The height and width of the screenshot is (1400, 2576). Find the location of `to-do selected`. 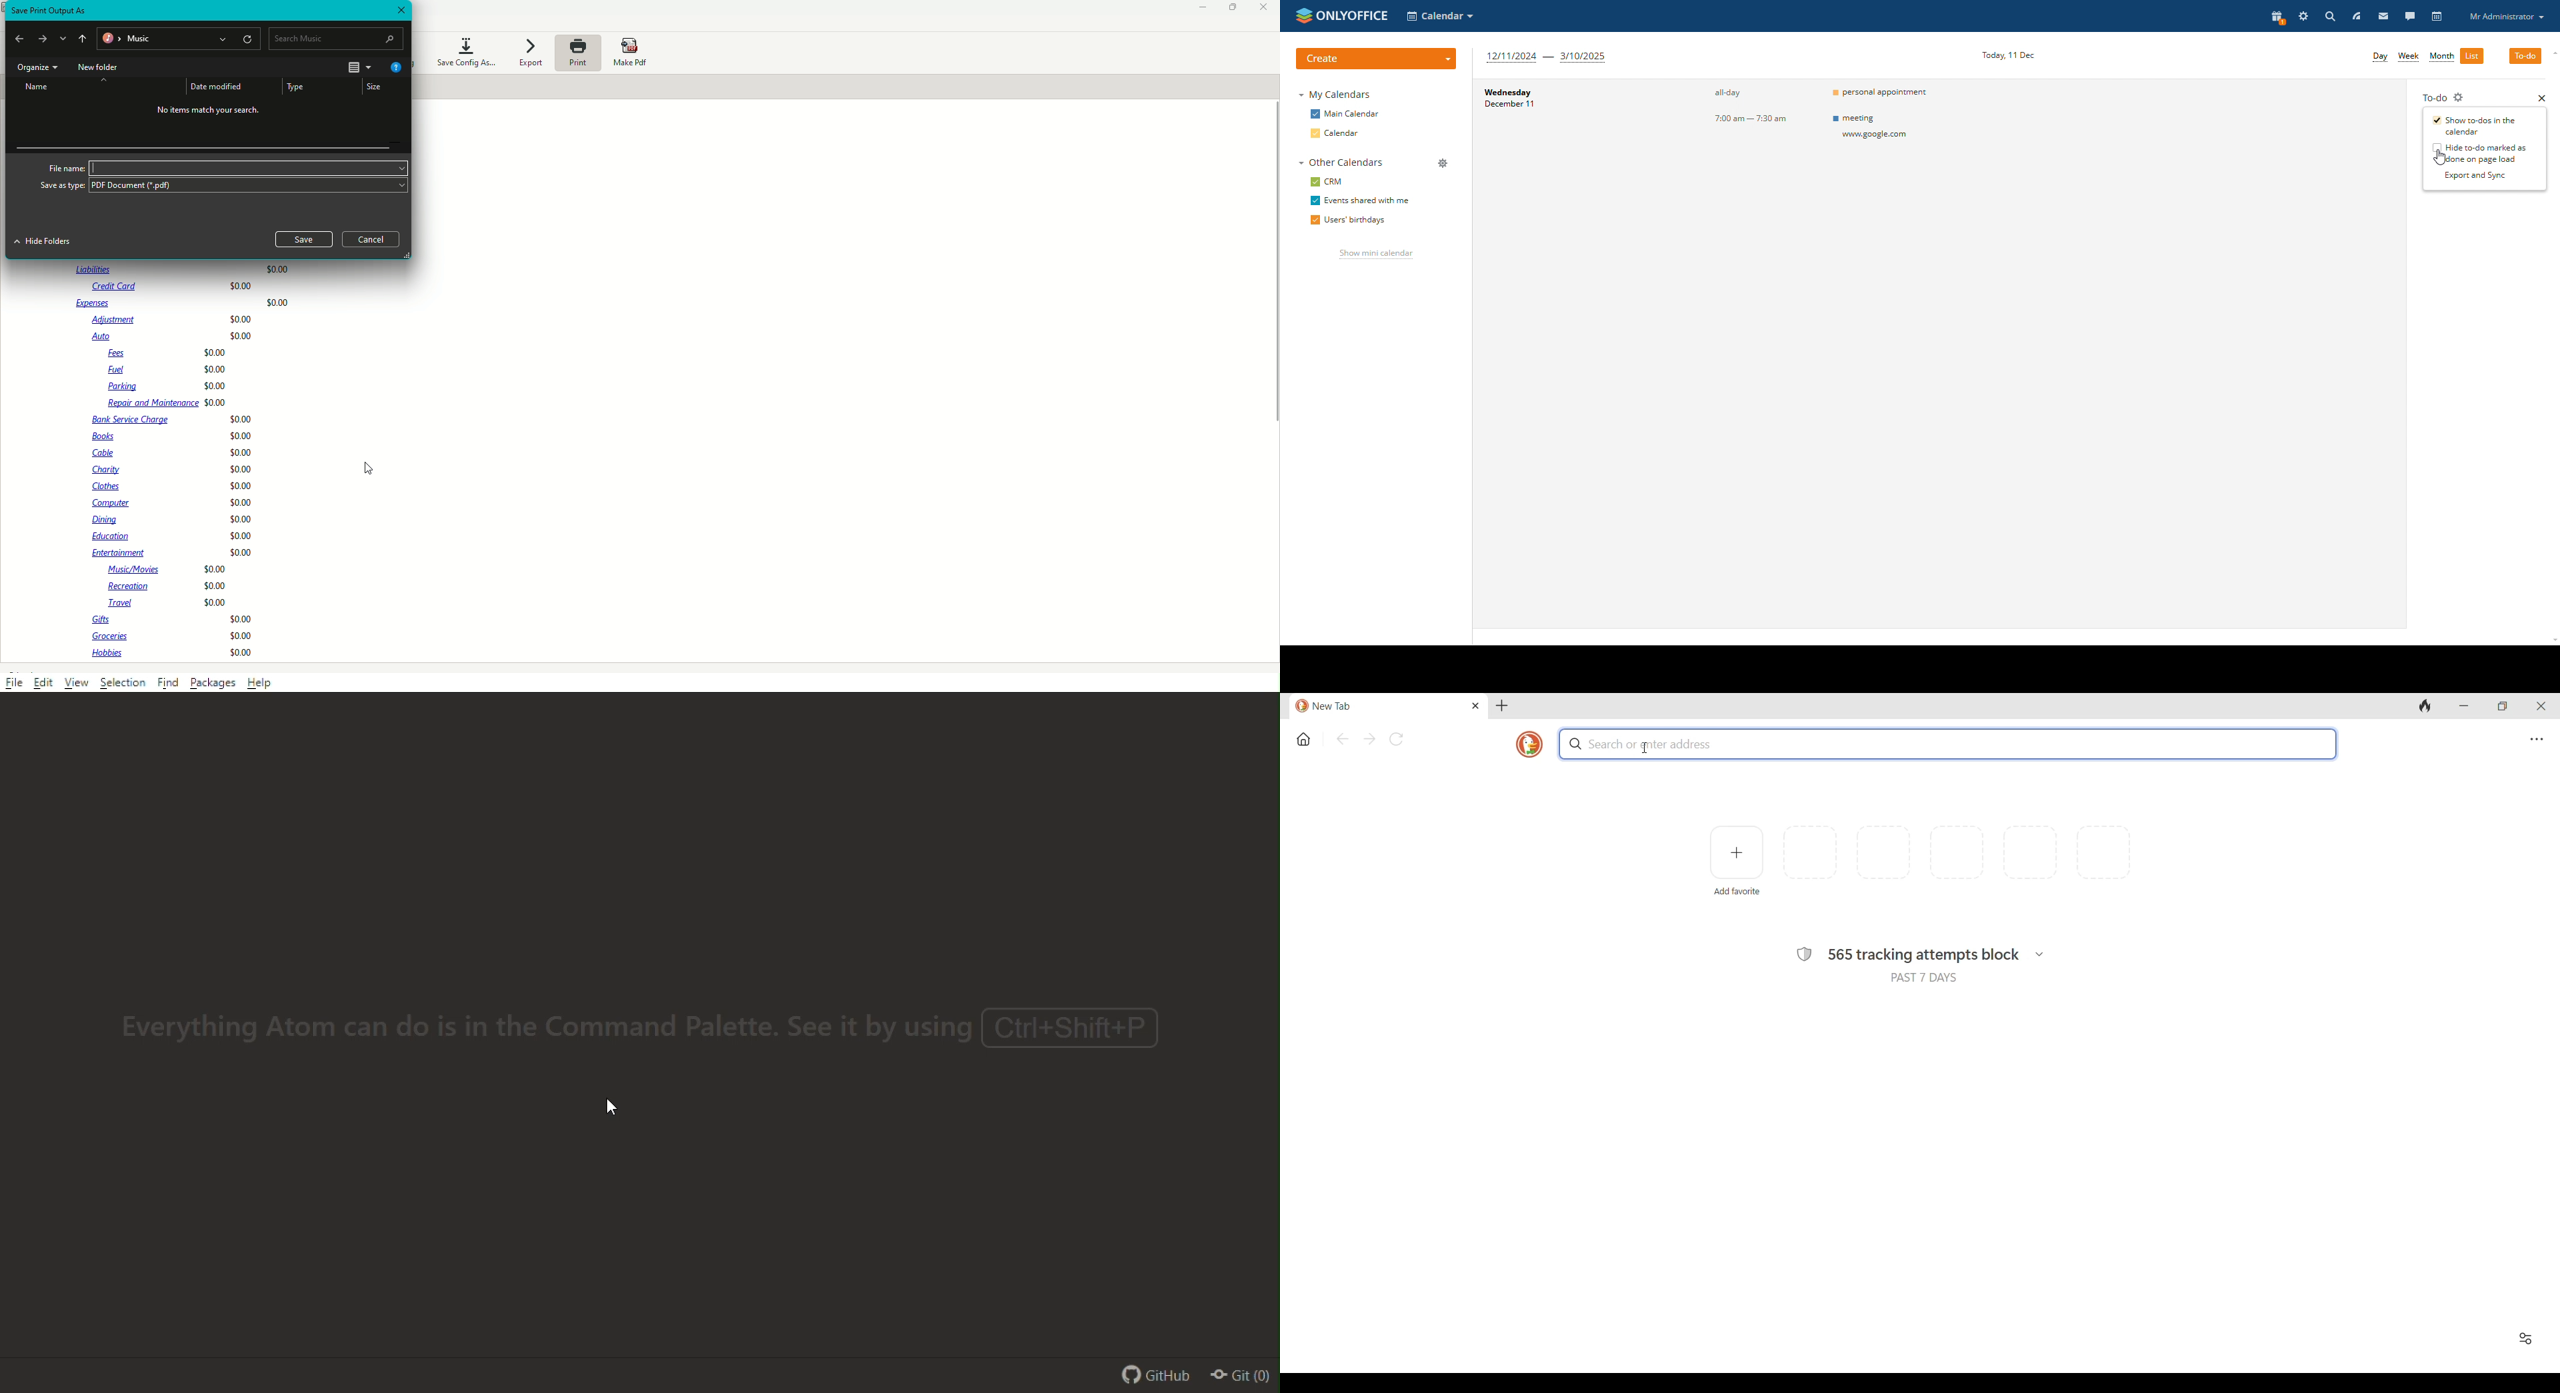

to-do selected is located at coordinates (2525, 55).